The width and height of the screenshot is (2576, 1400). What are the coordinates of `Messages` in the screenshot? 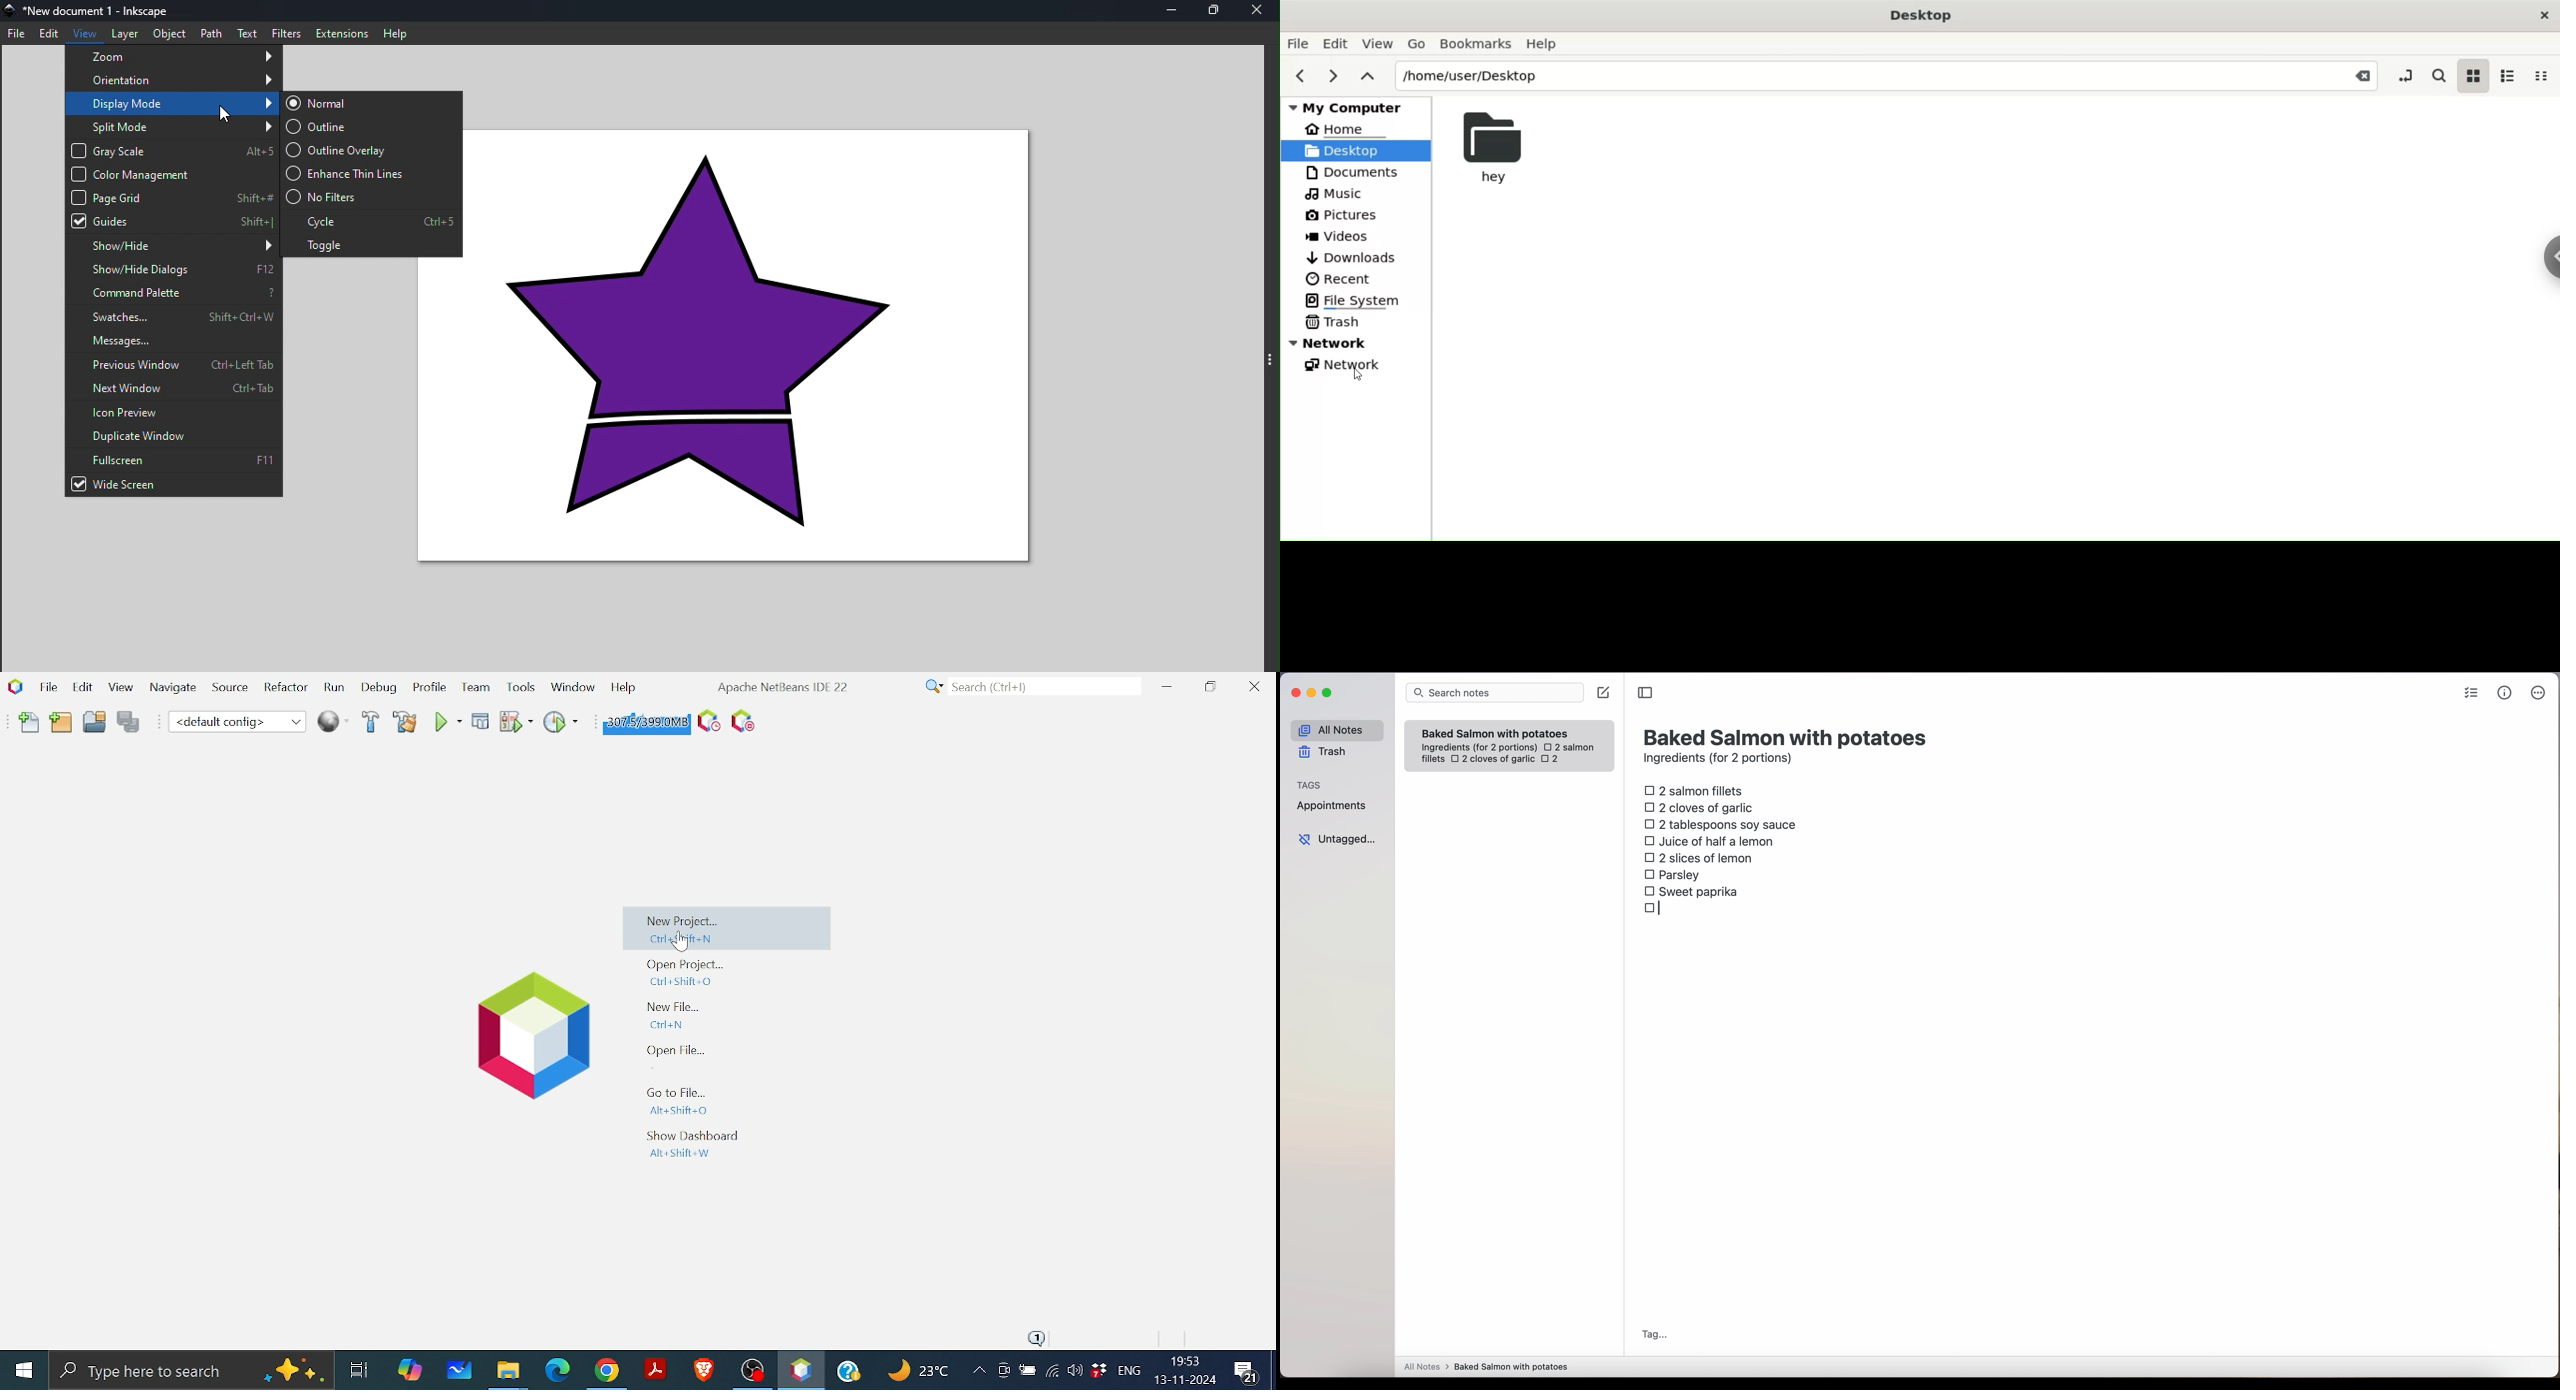 It's located at (173, 343).